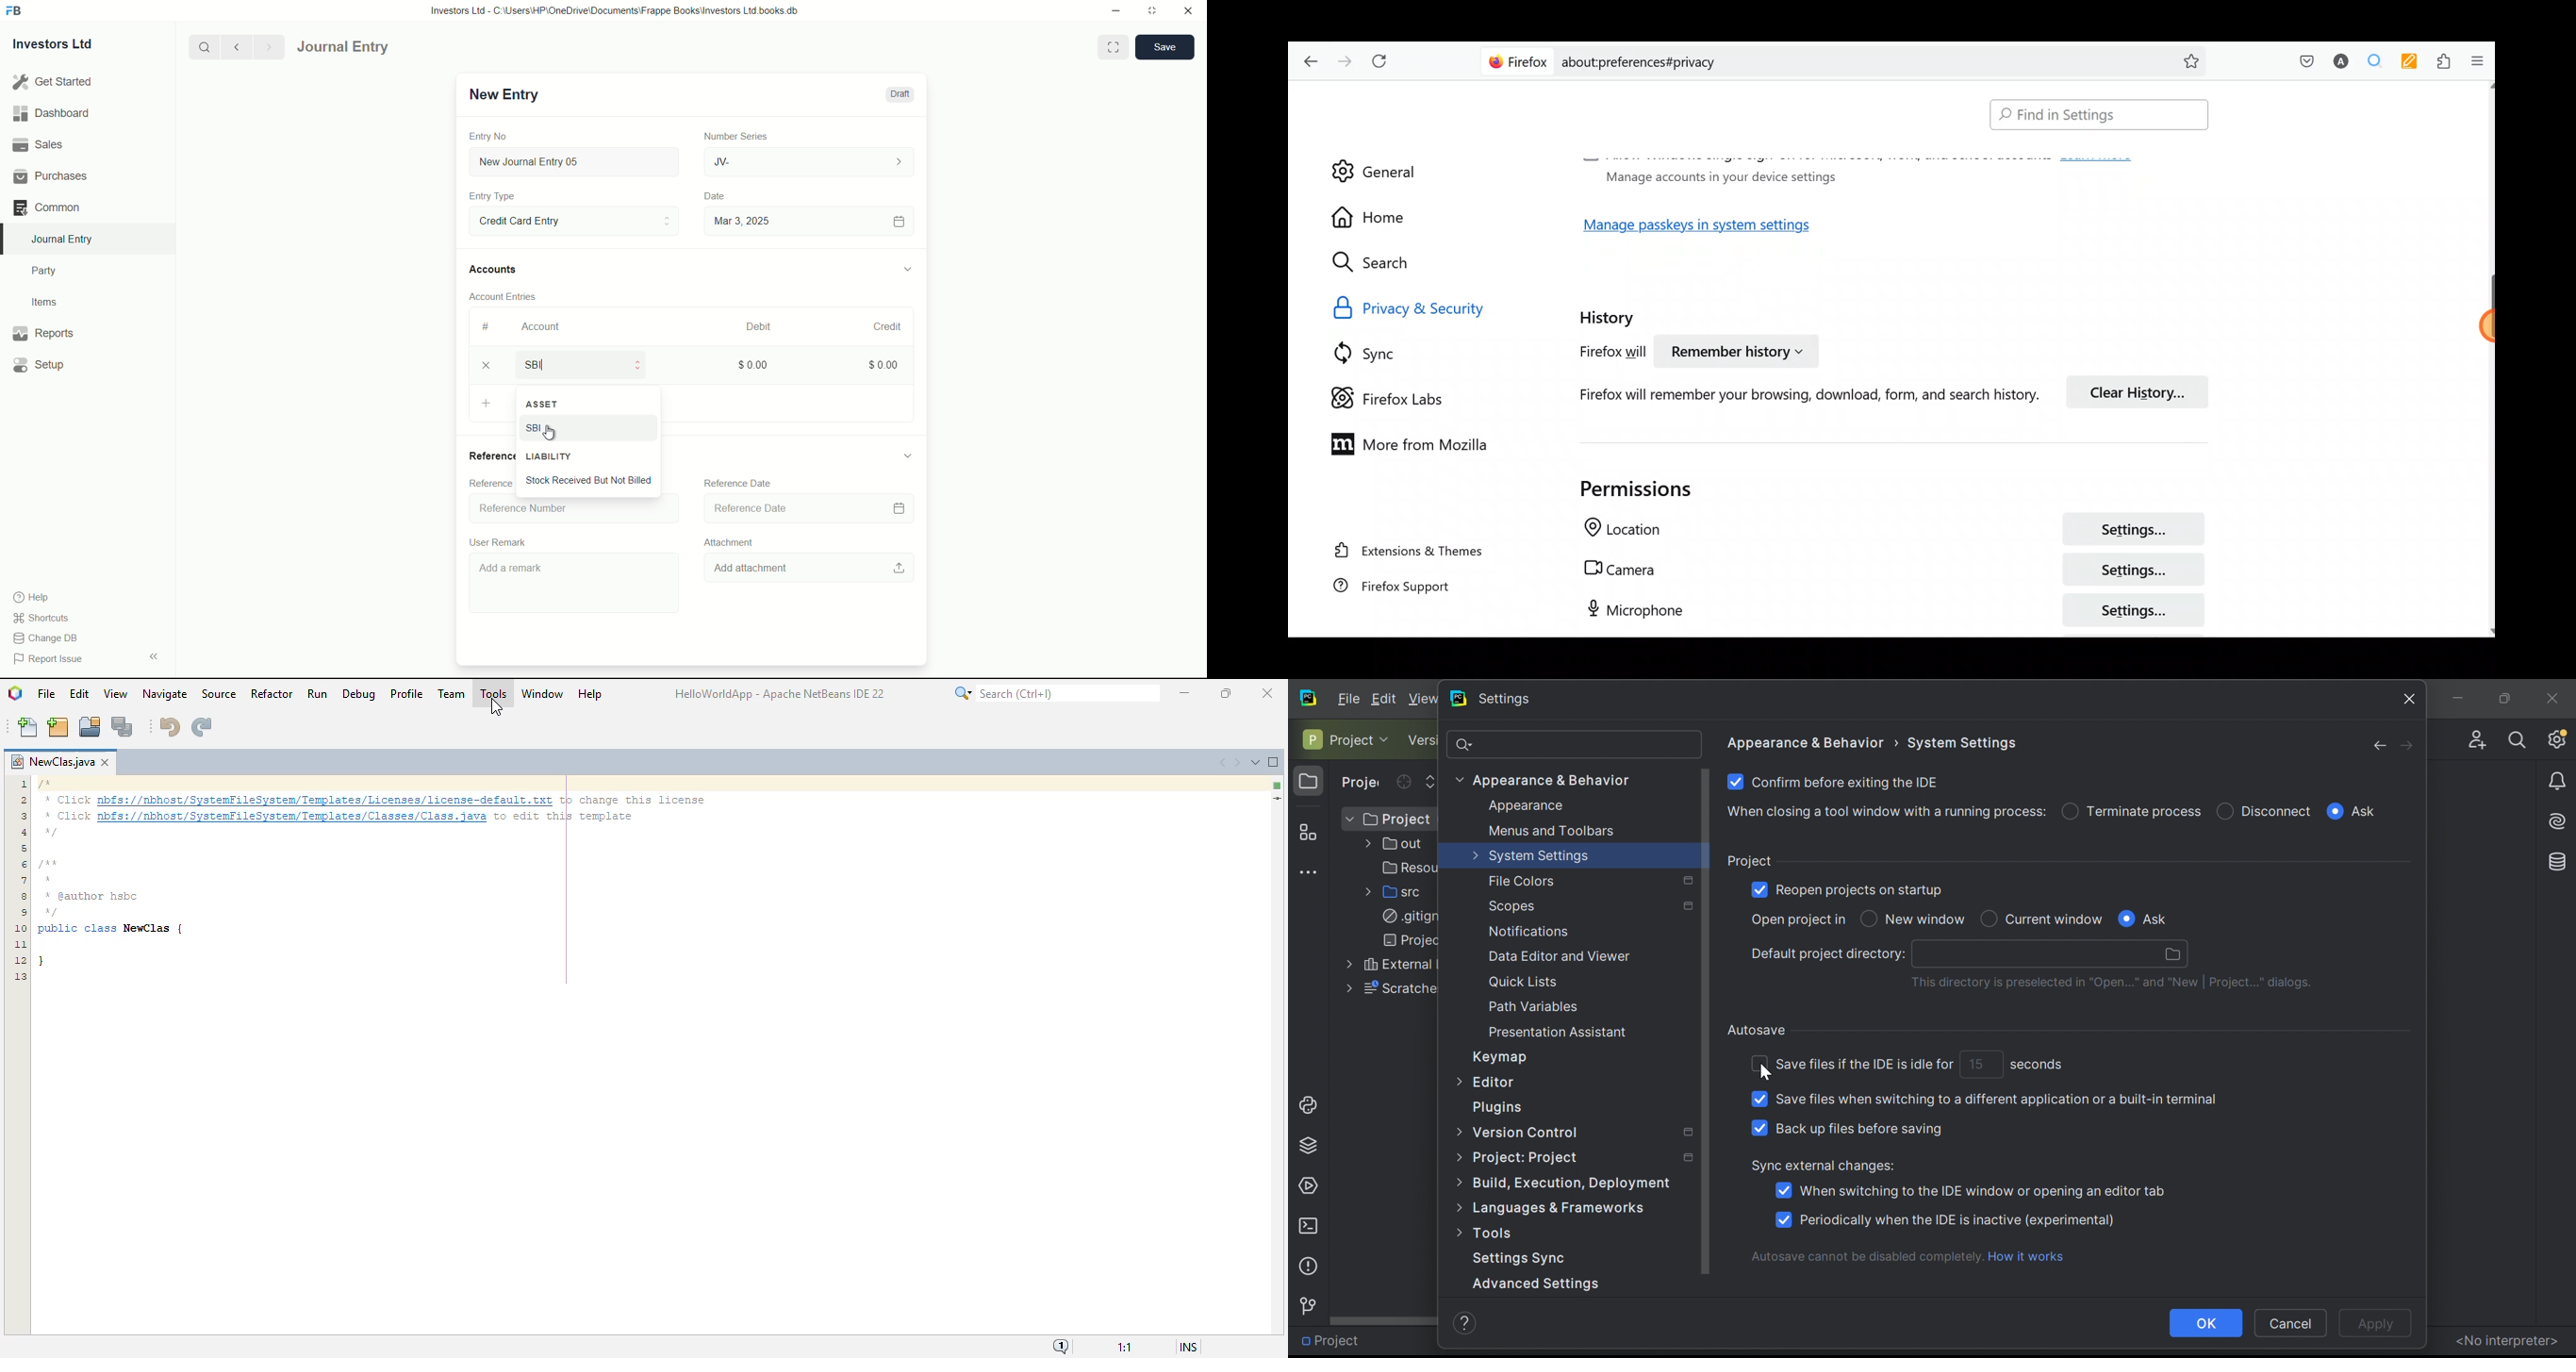 Image resolution: width=2576 pixels, height=1372 pixels. What do you see at coordinates (1343, 58) in the screenshot?
I see `Go forward one page` at bounding box center [1343, 58].